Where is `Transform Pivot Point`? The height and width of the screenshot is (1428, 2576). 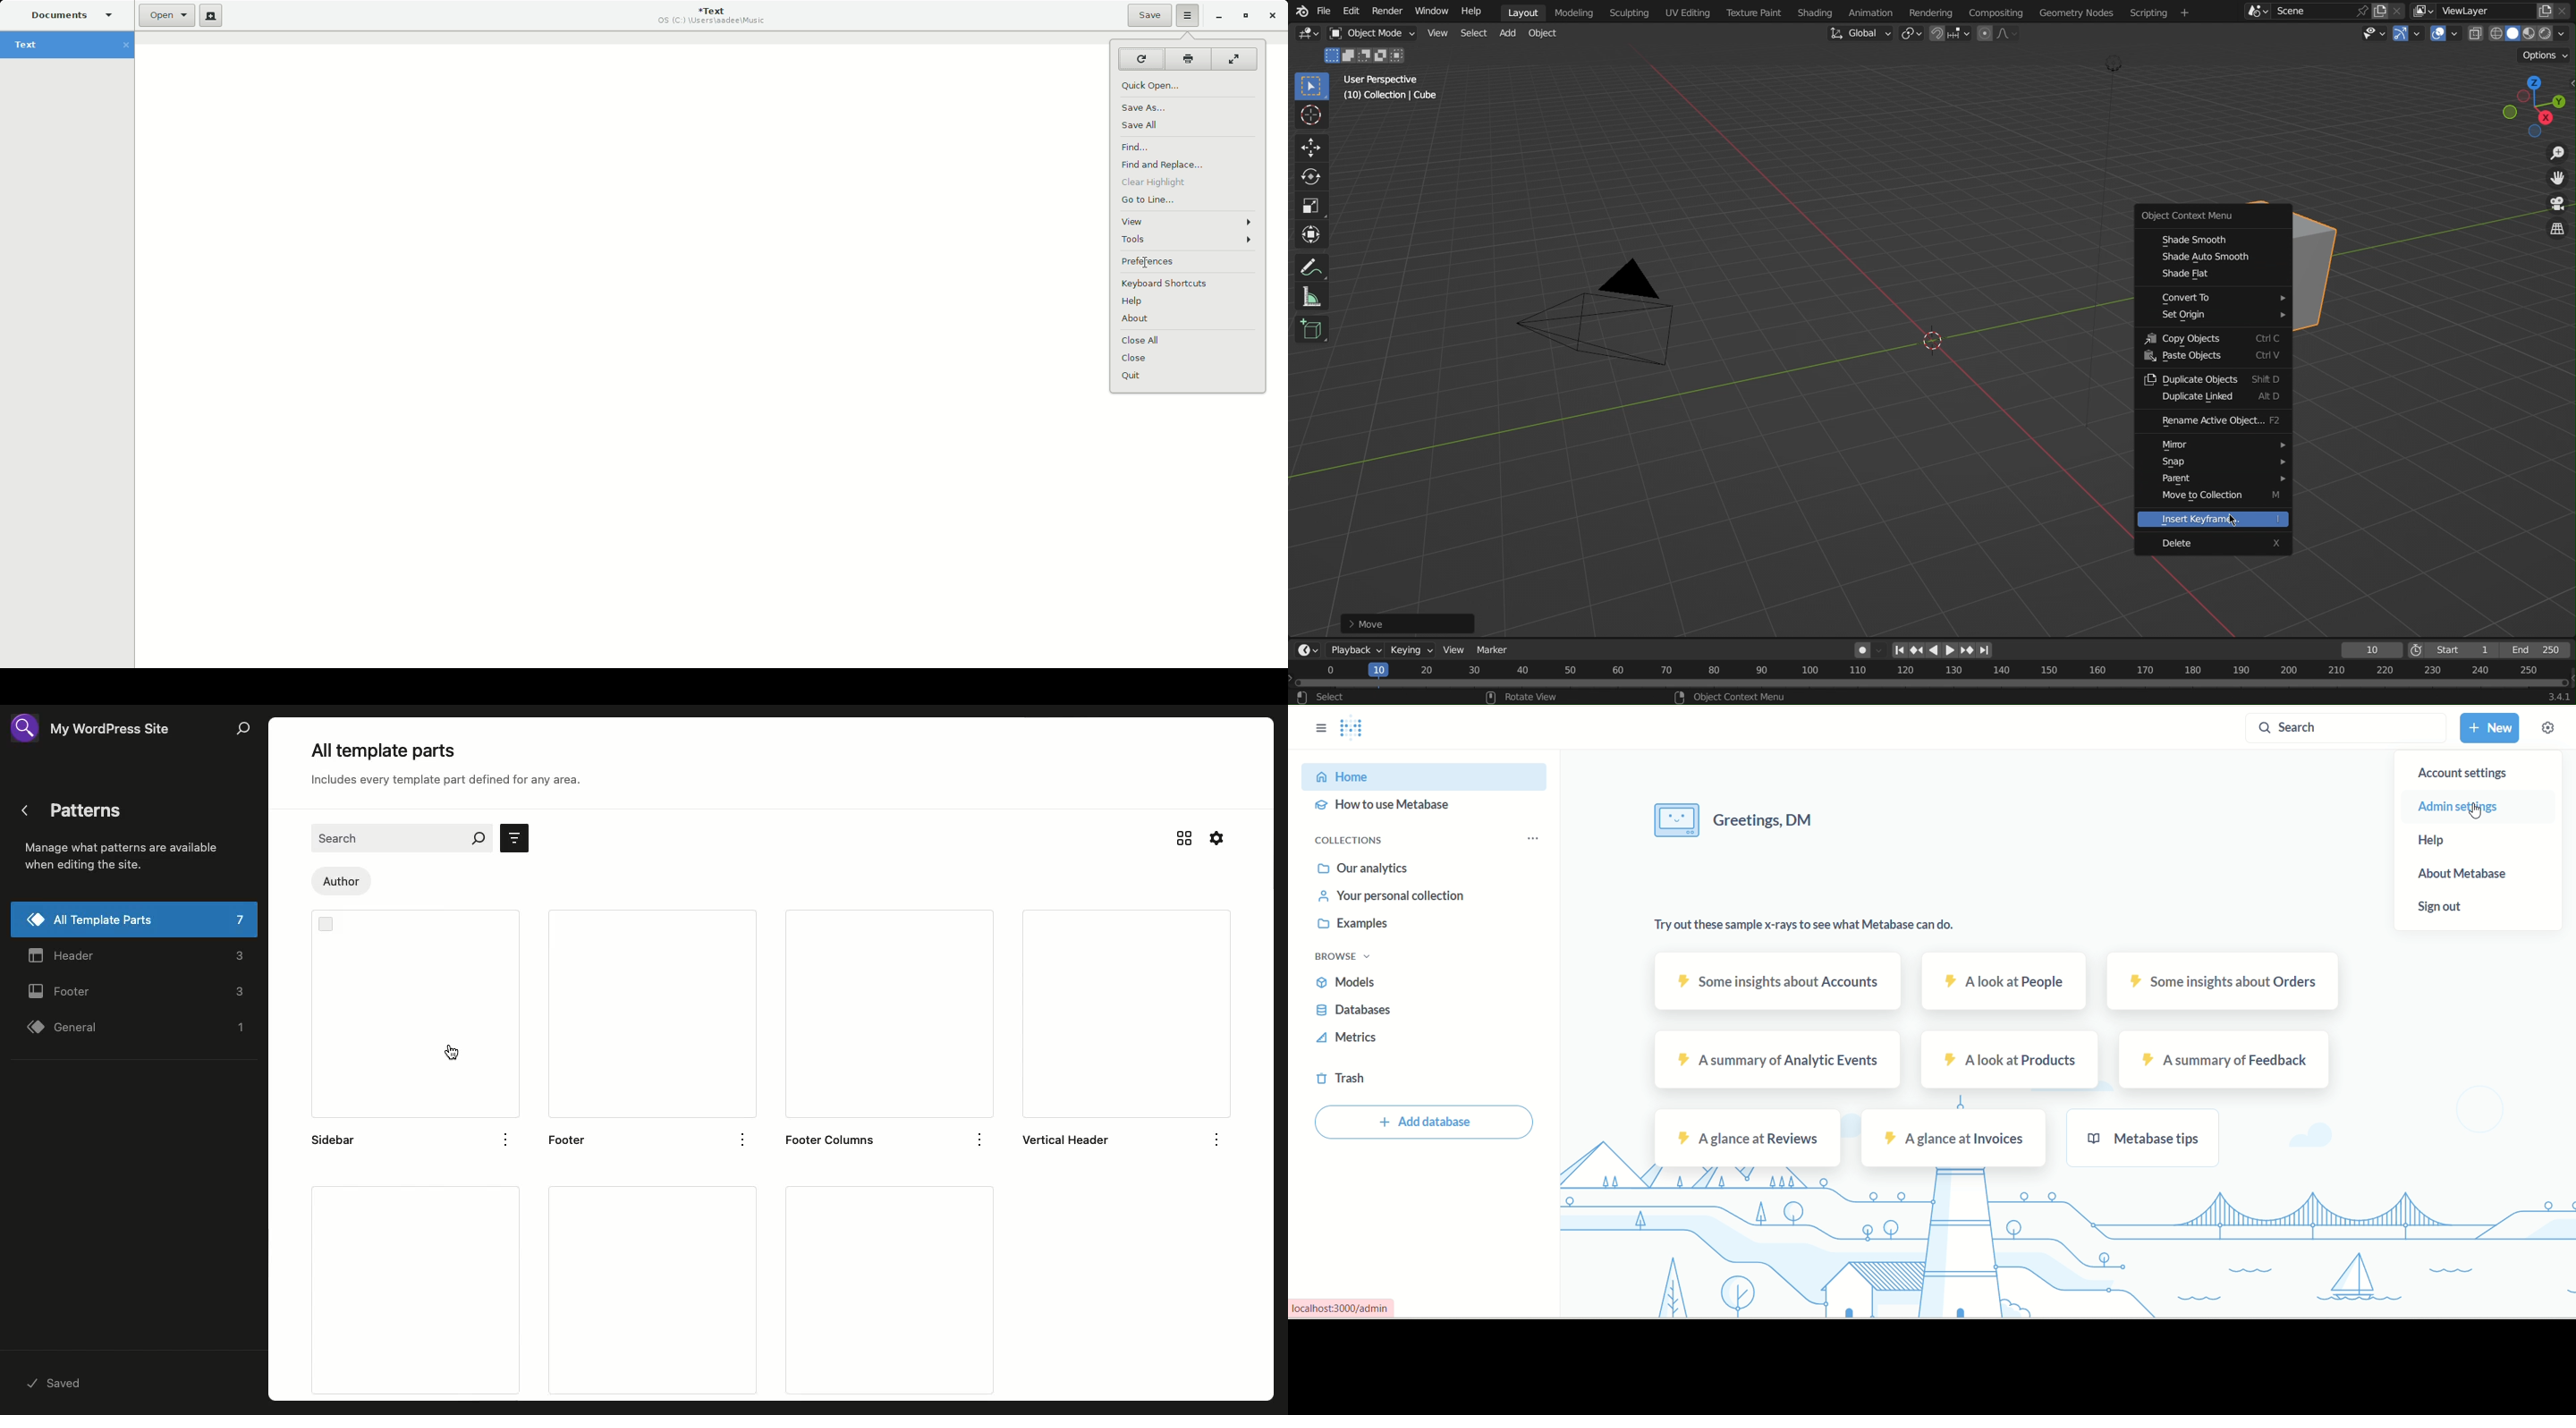 Transform Pivot Point is located at coordinates (1914, 35).